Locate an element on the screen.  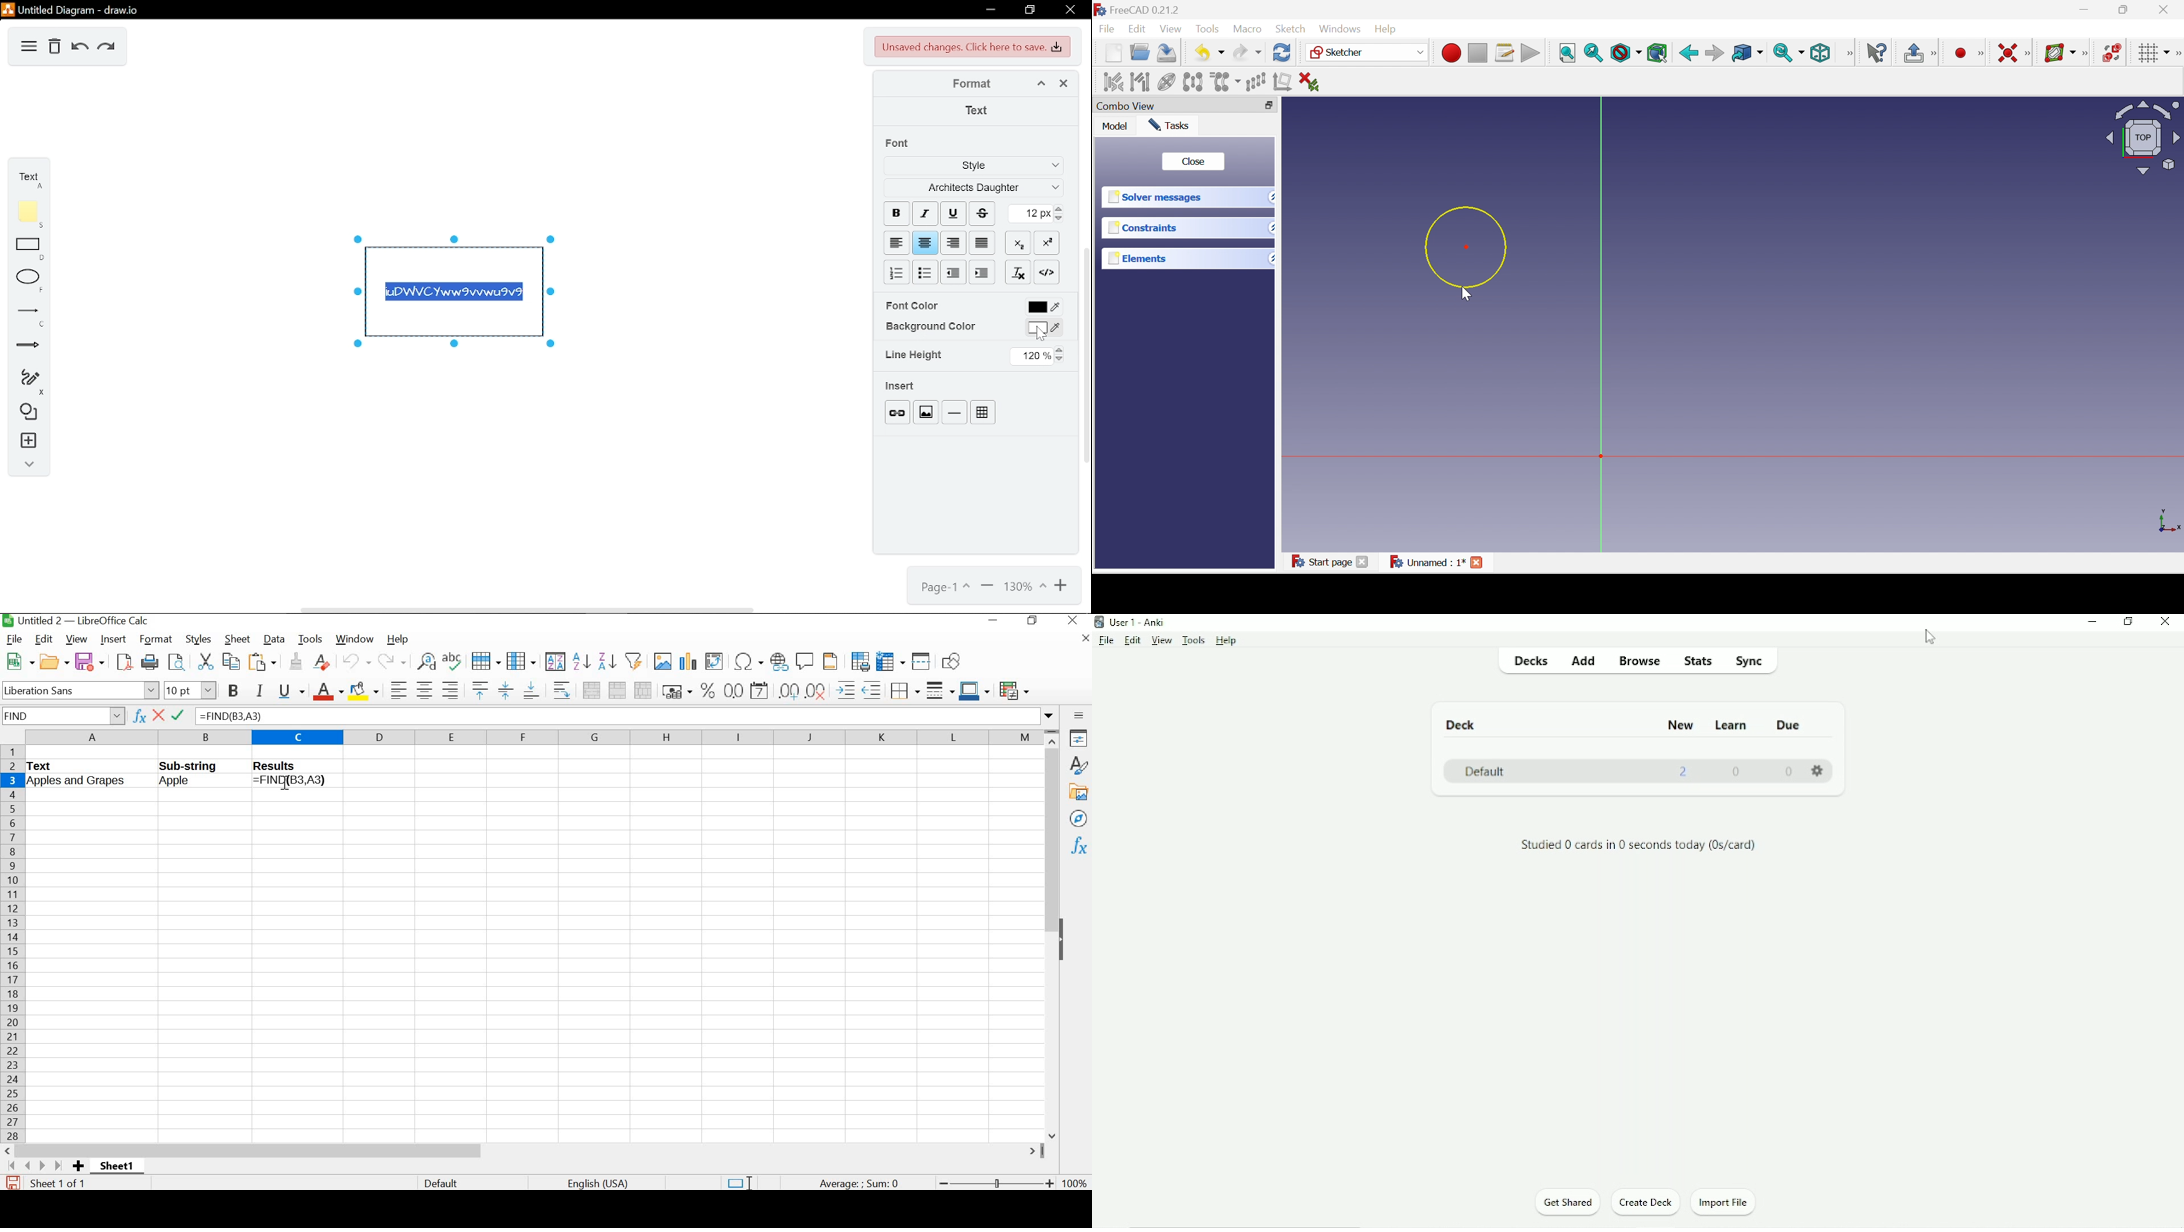
new is located at coordinates (18, 660).